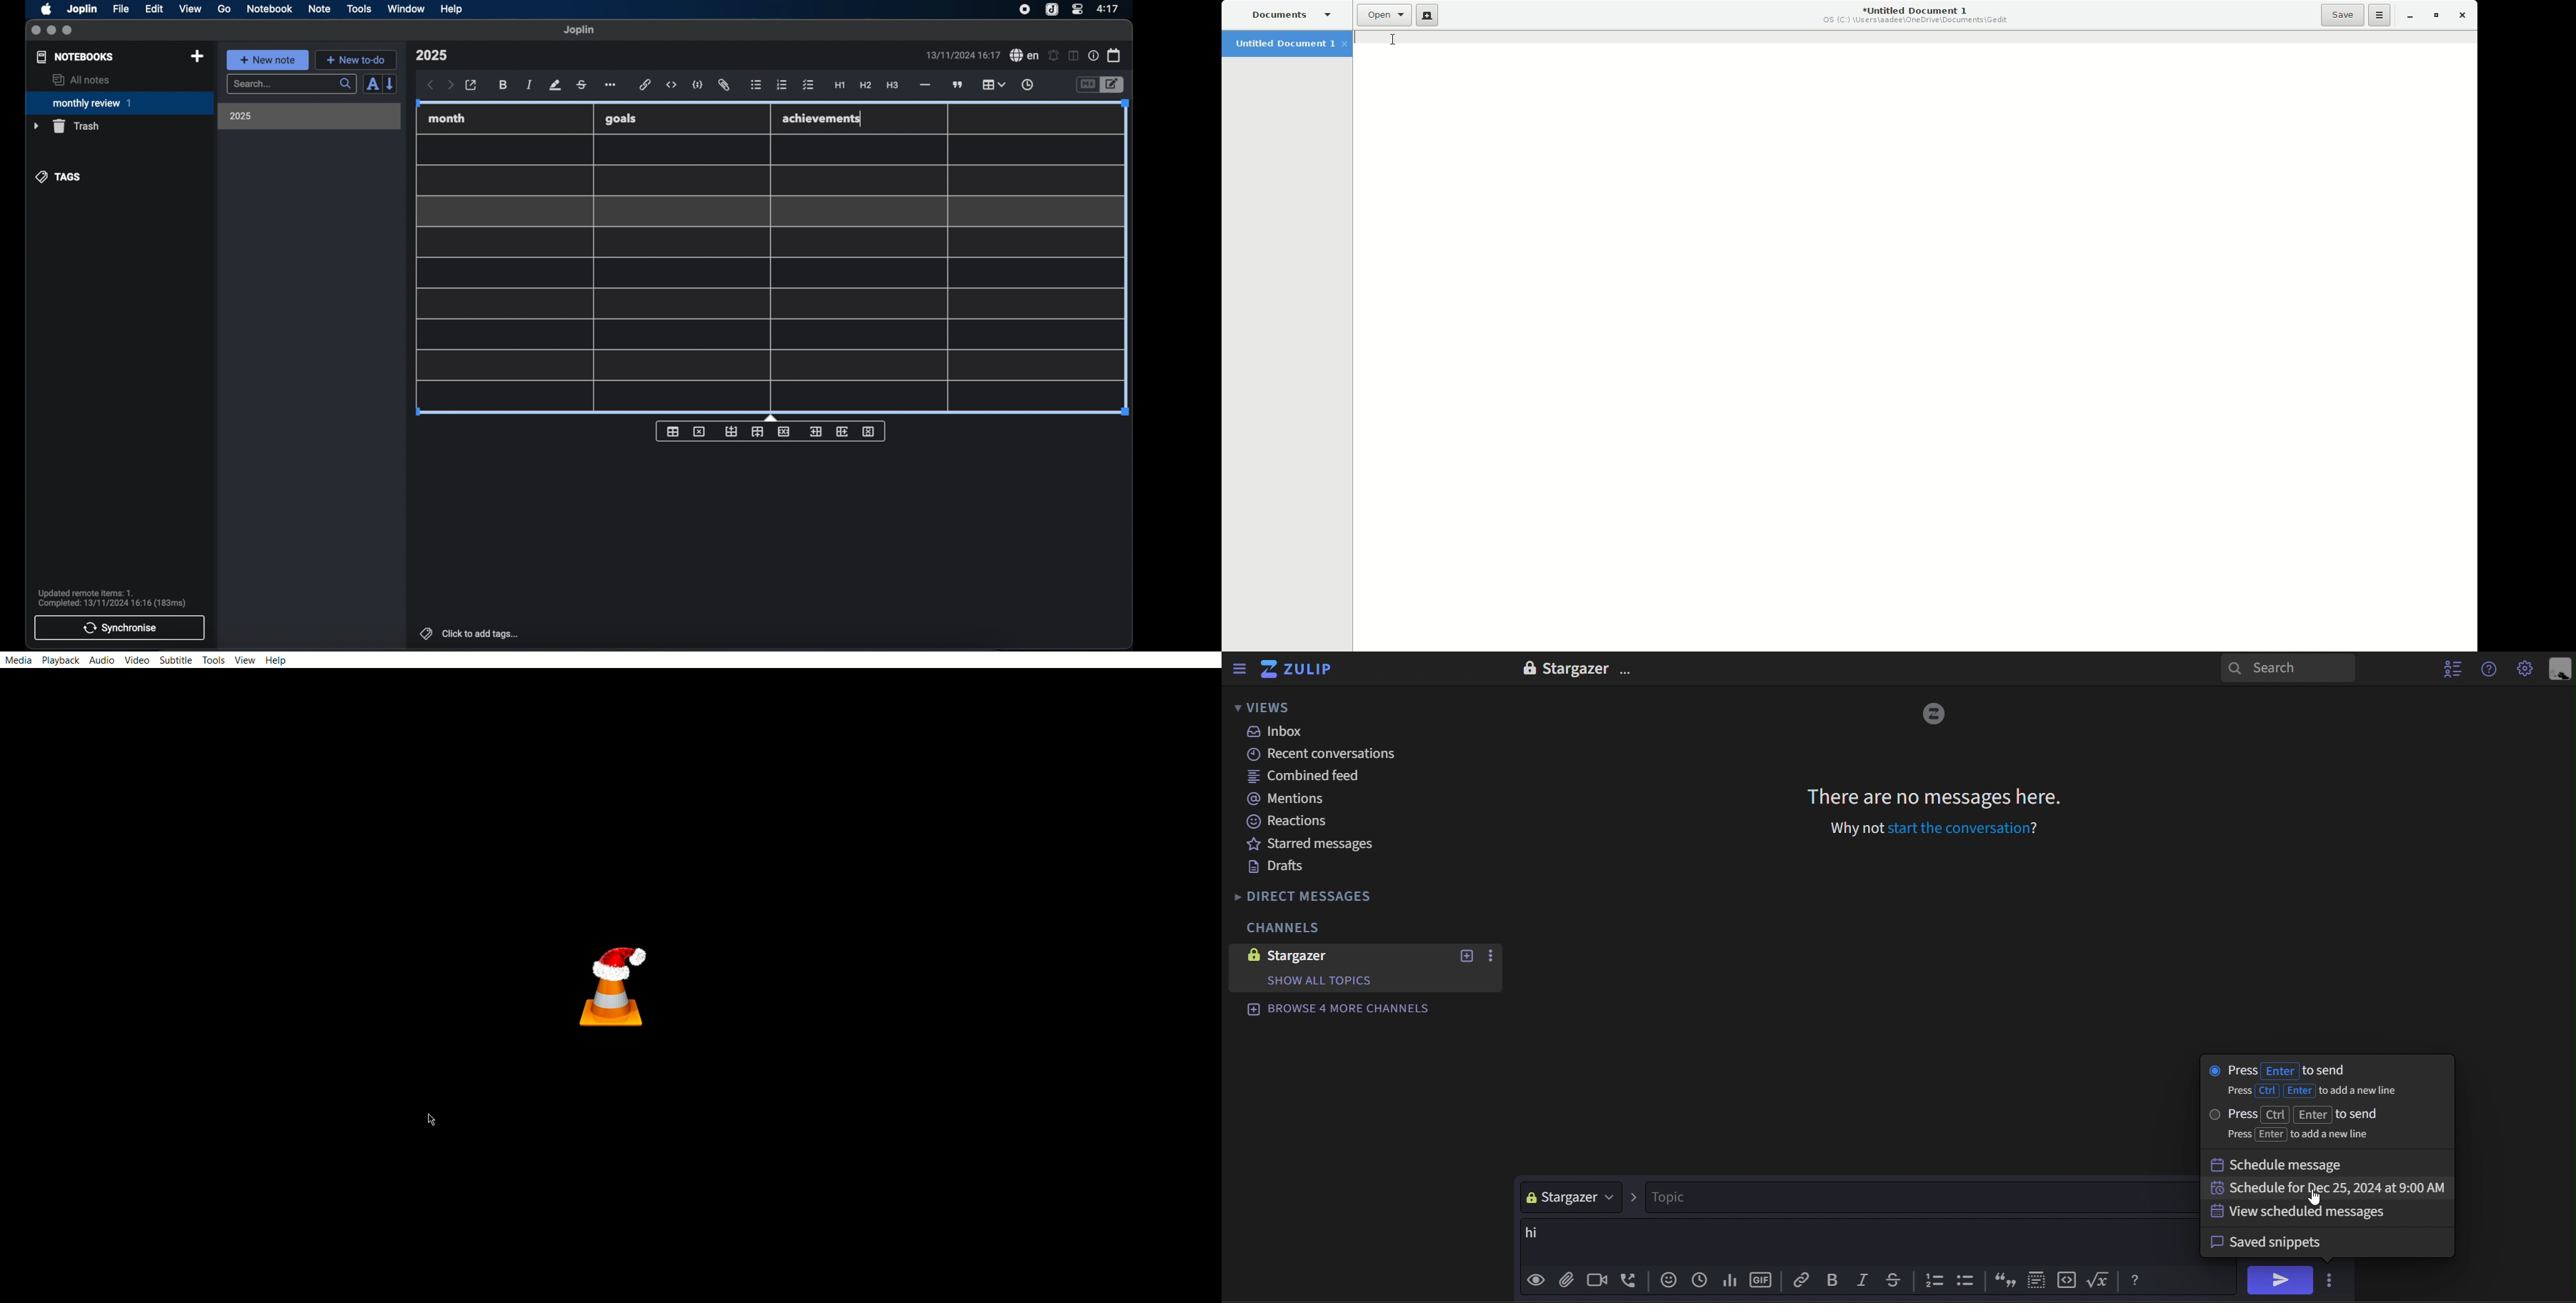 The width and height of the screenshot is (2576, 1316). Describe the element at coordinates (75, 57) in the screenshot. I see `notebooks` at that location.